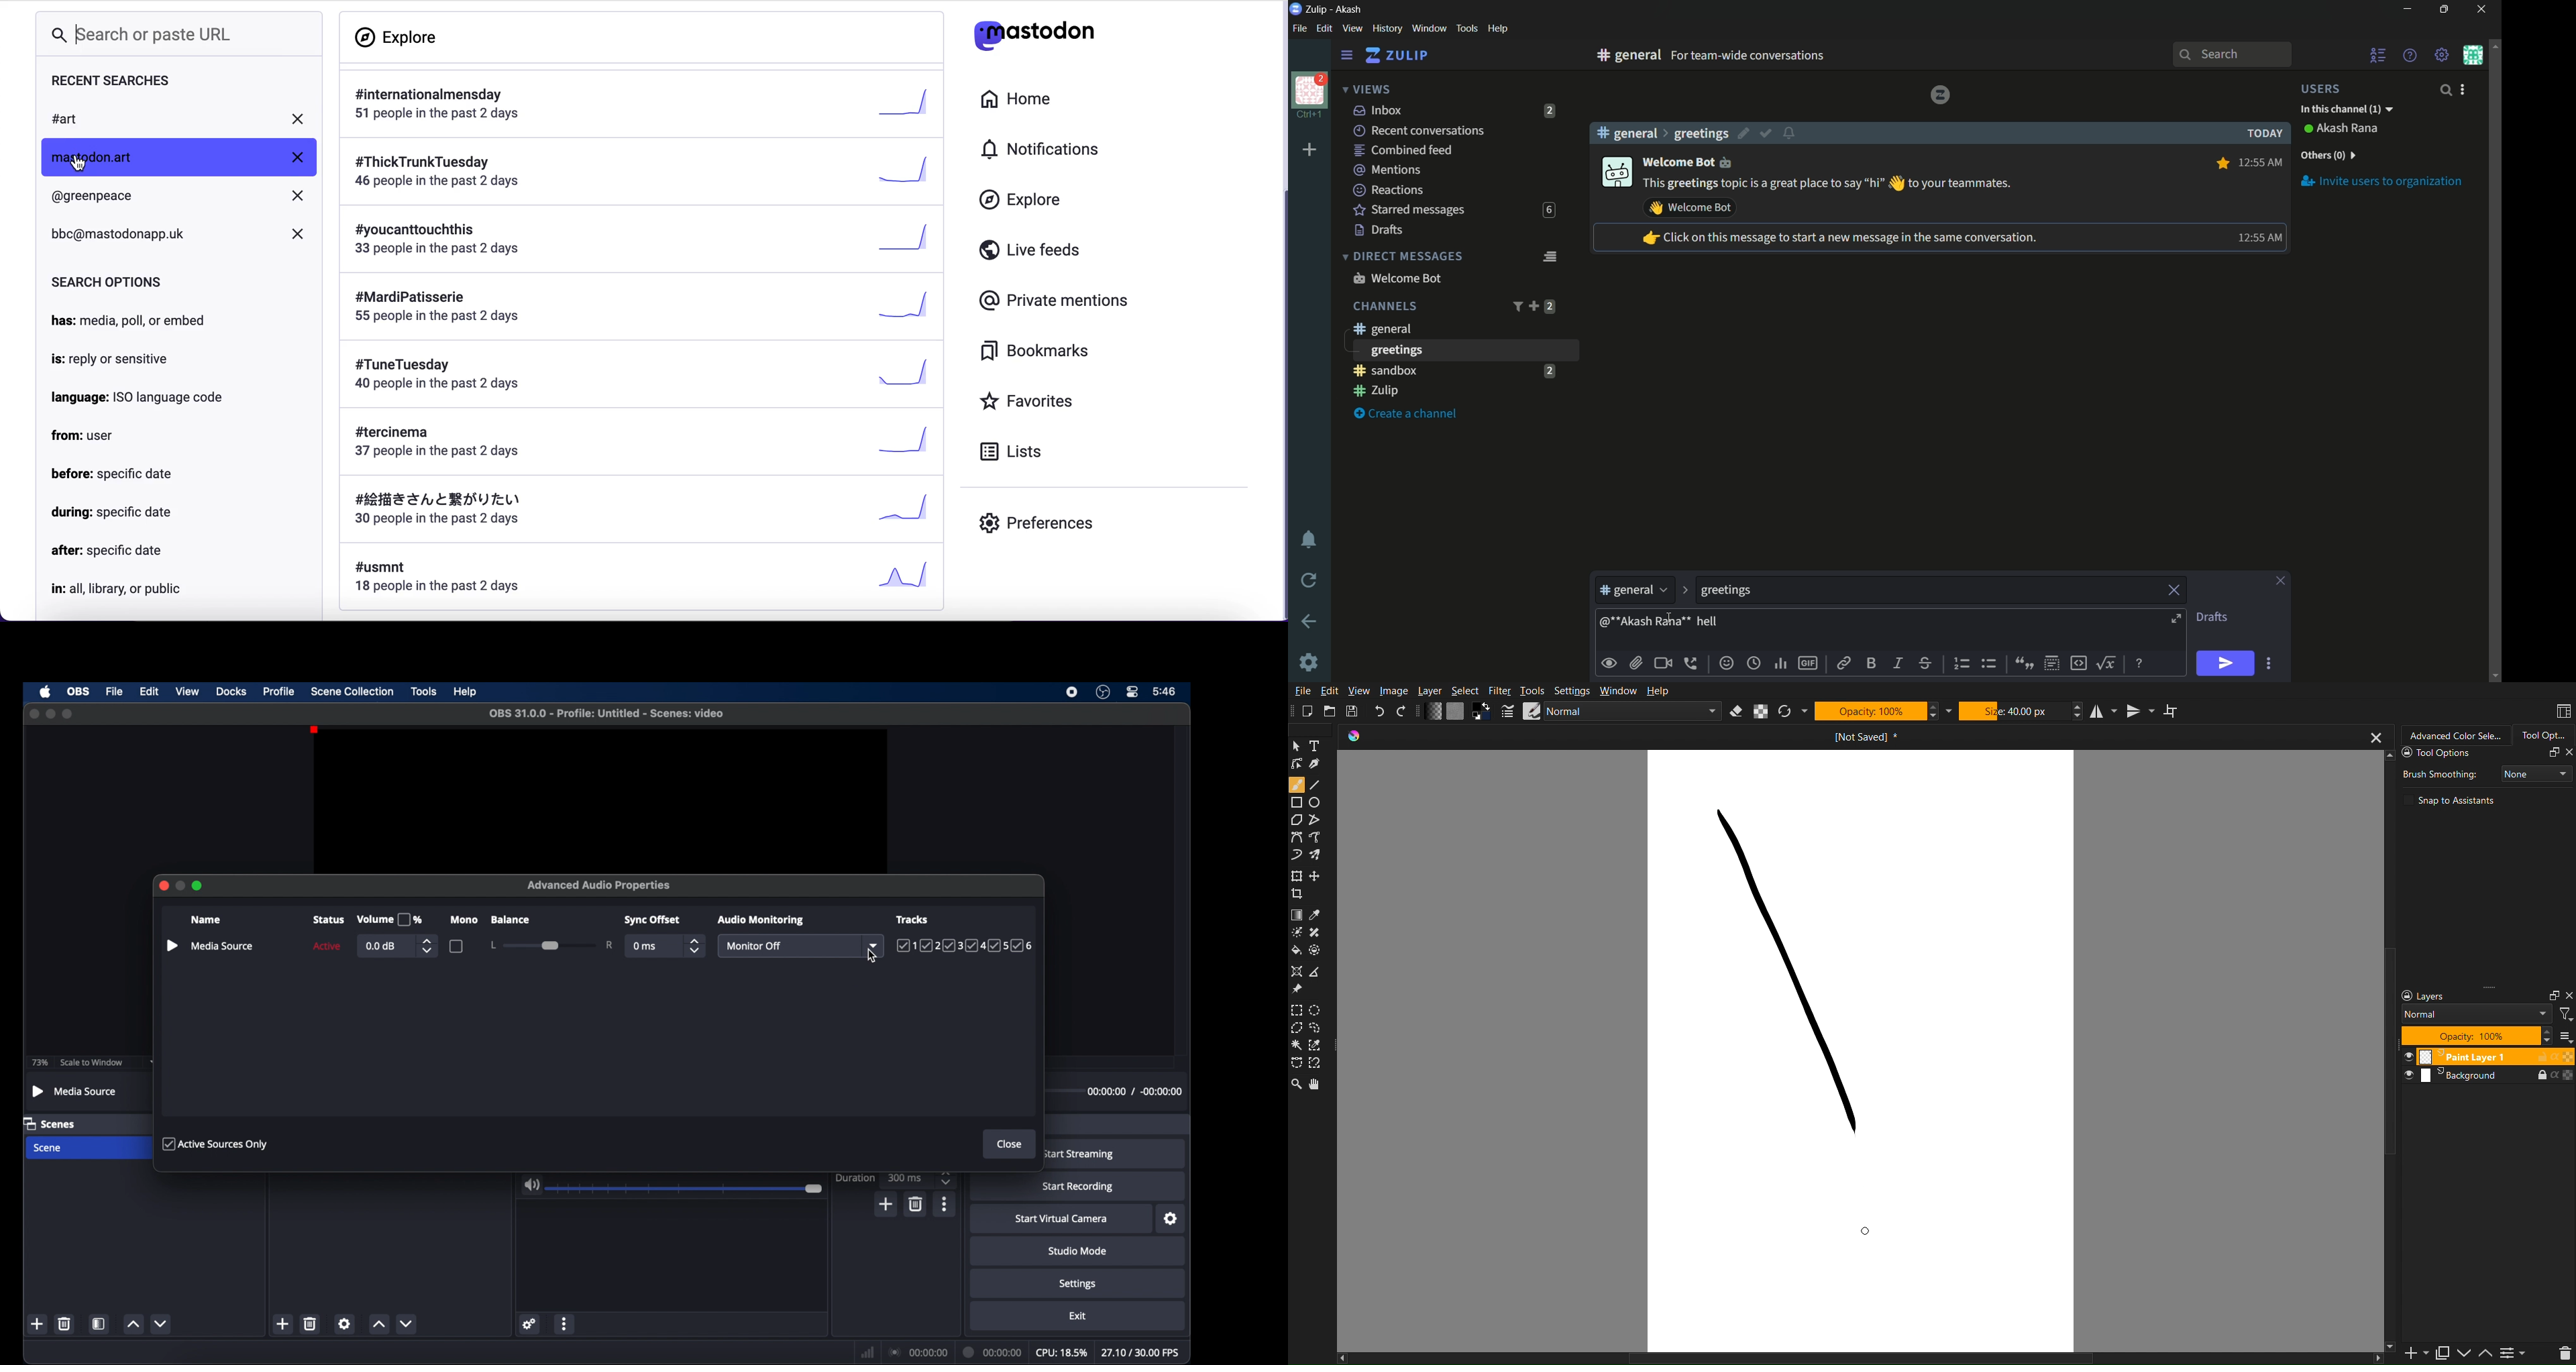 The height and width of the screenshot is (1372, 2576). I want to click on Layer Settings, so click(2471, 996).